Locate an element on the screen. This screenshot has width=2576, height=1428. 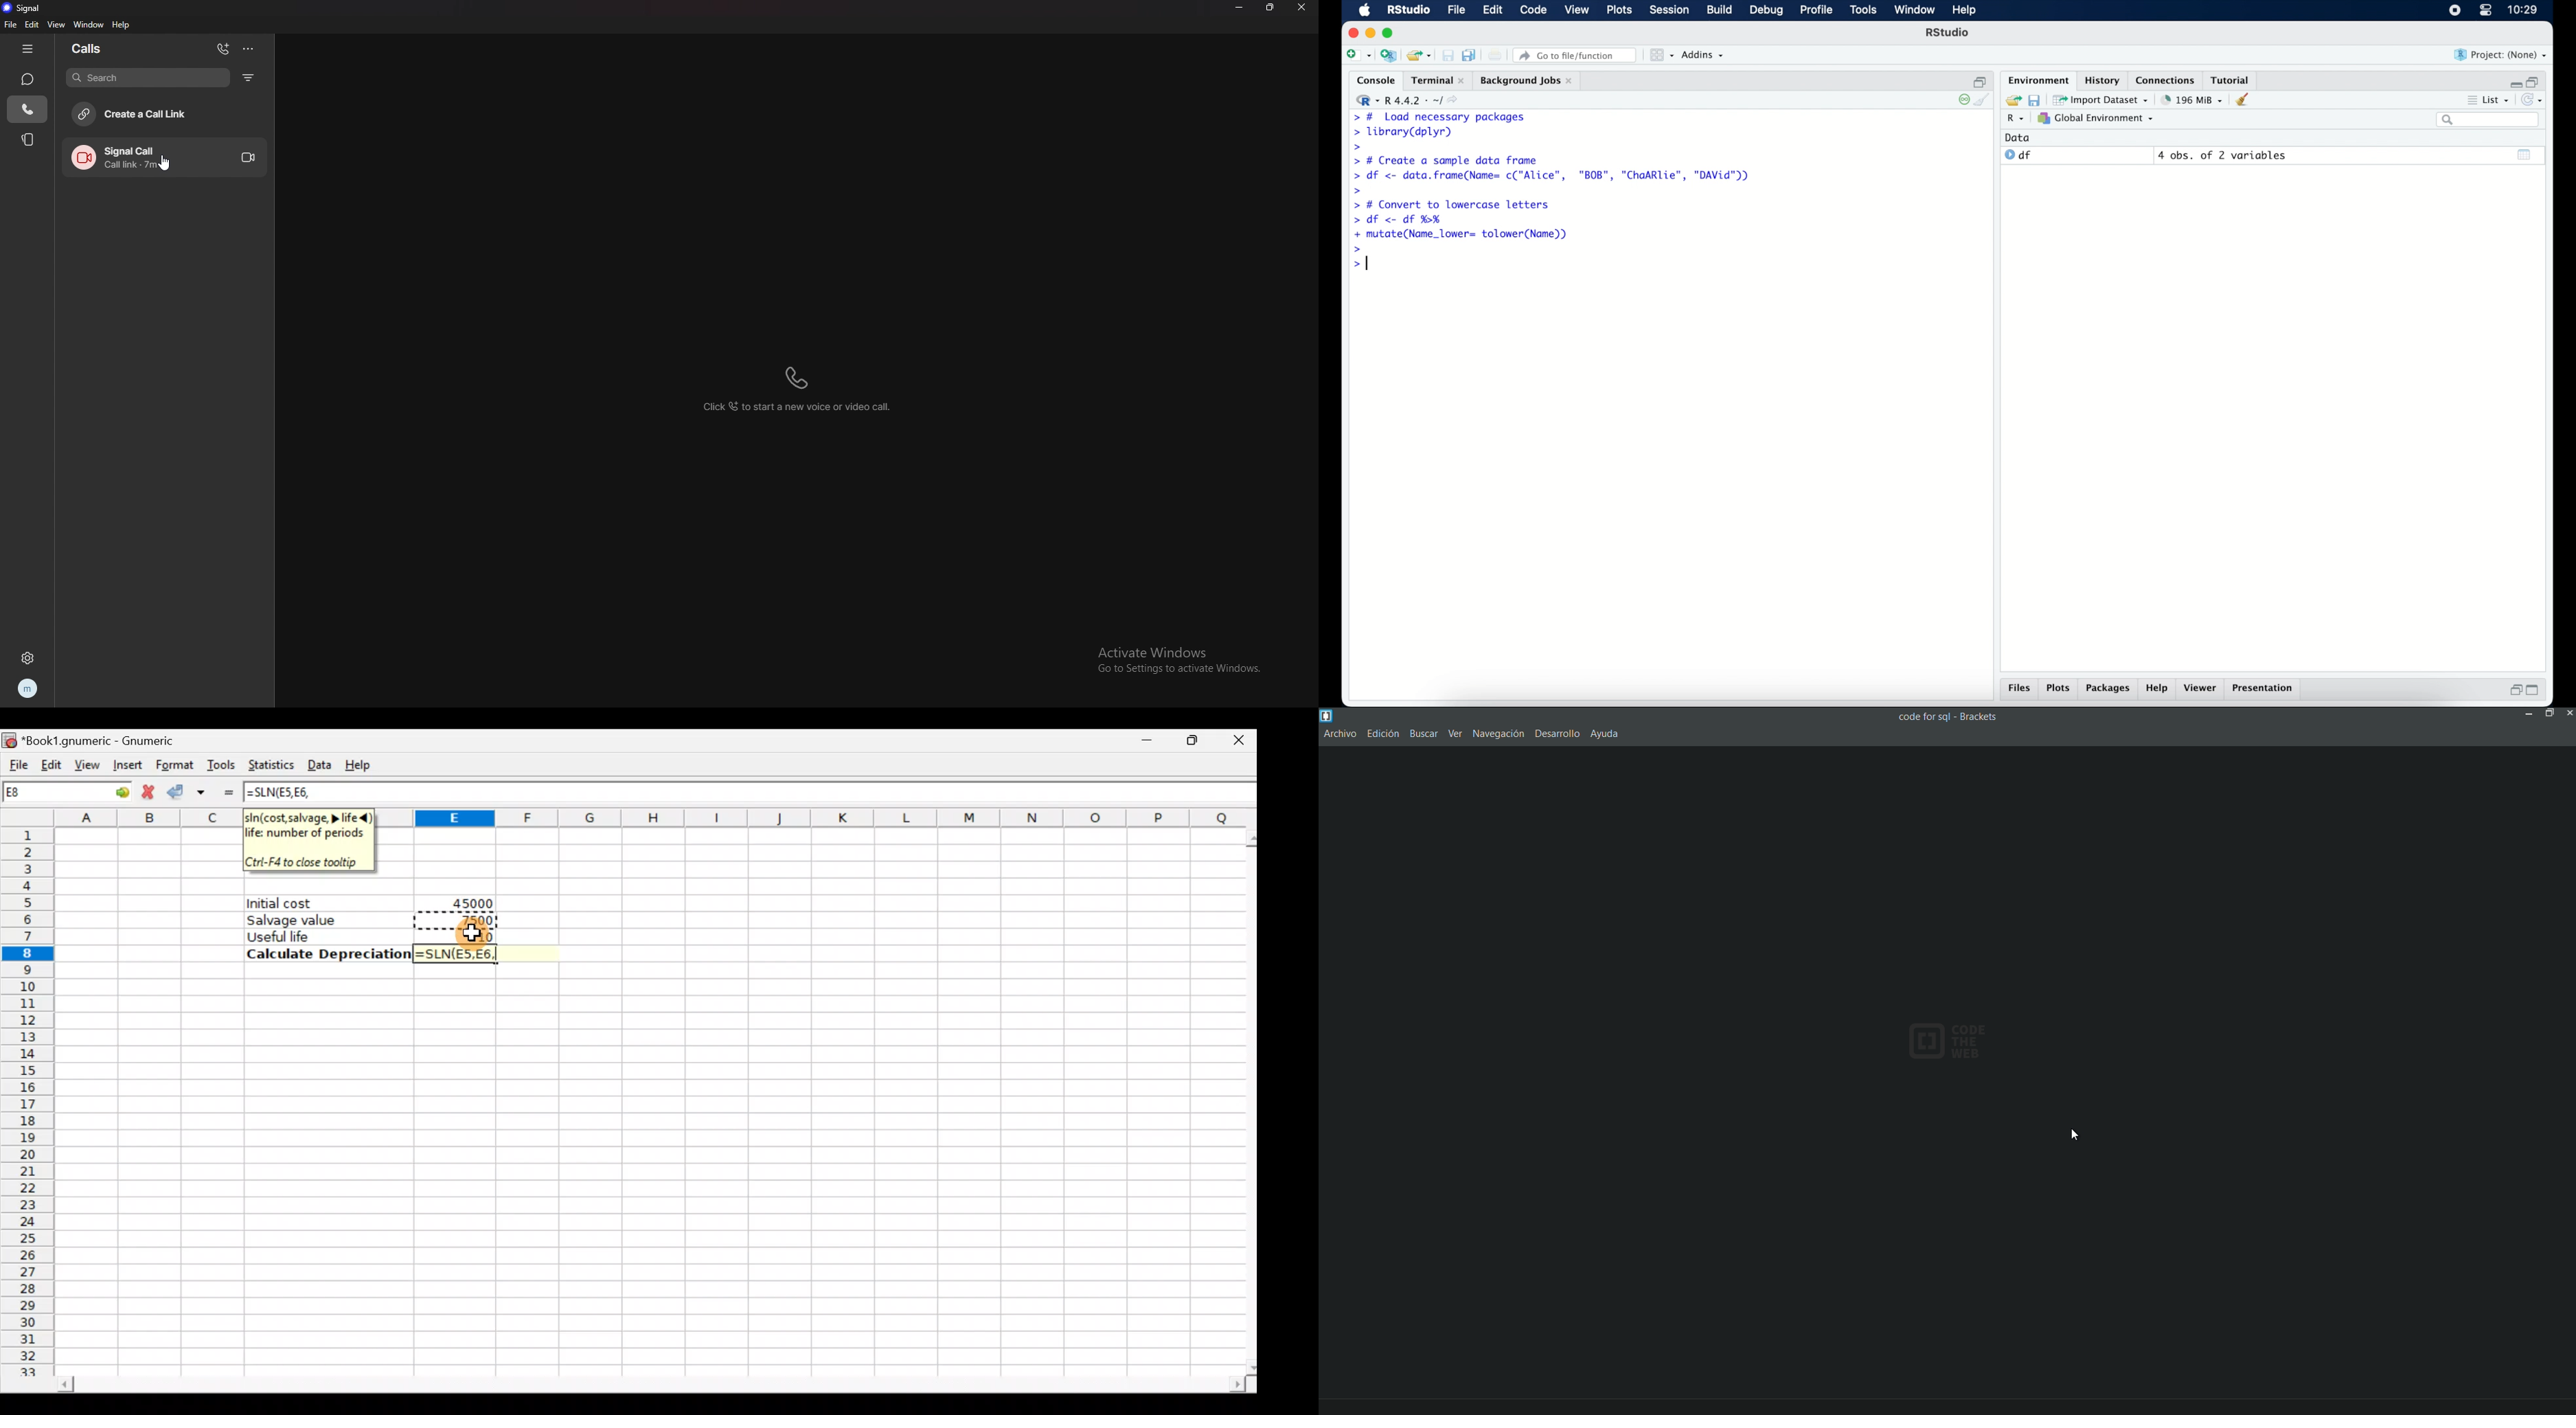
R Studio is located at coordinates (1949, 34).